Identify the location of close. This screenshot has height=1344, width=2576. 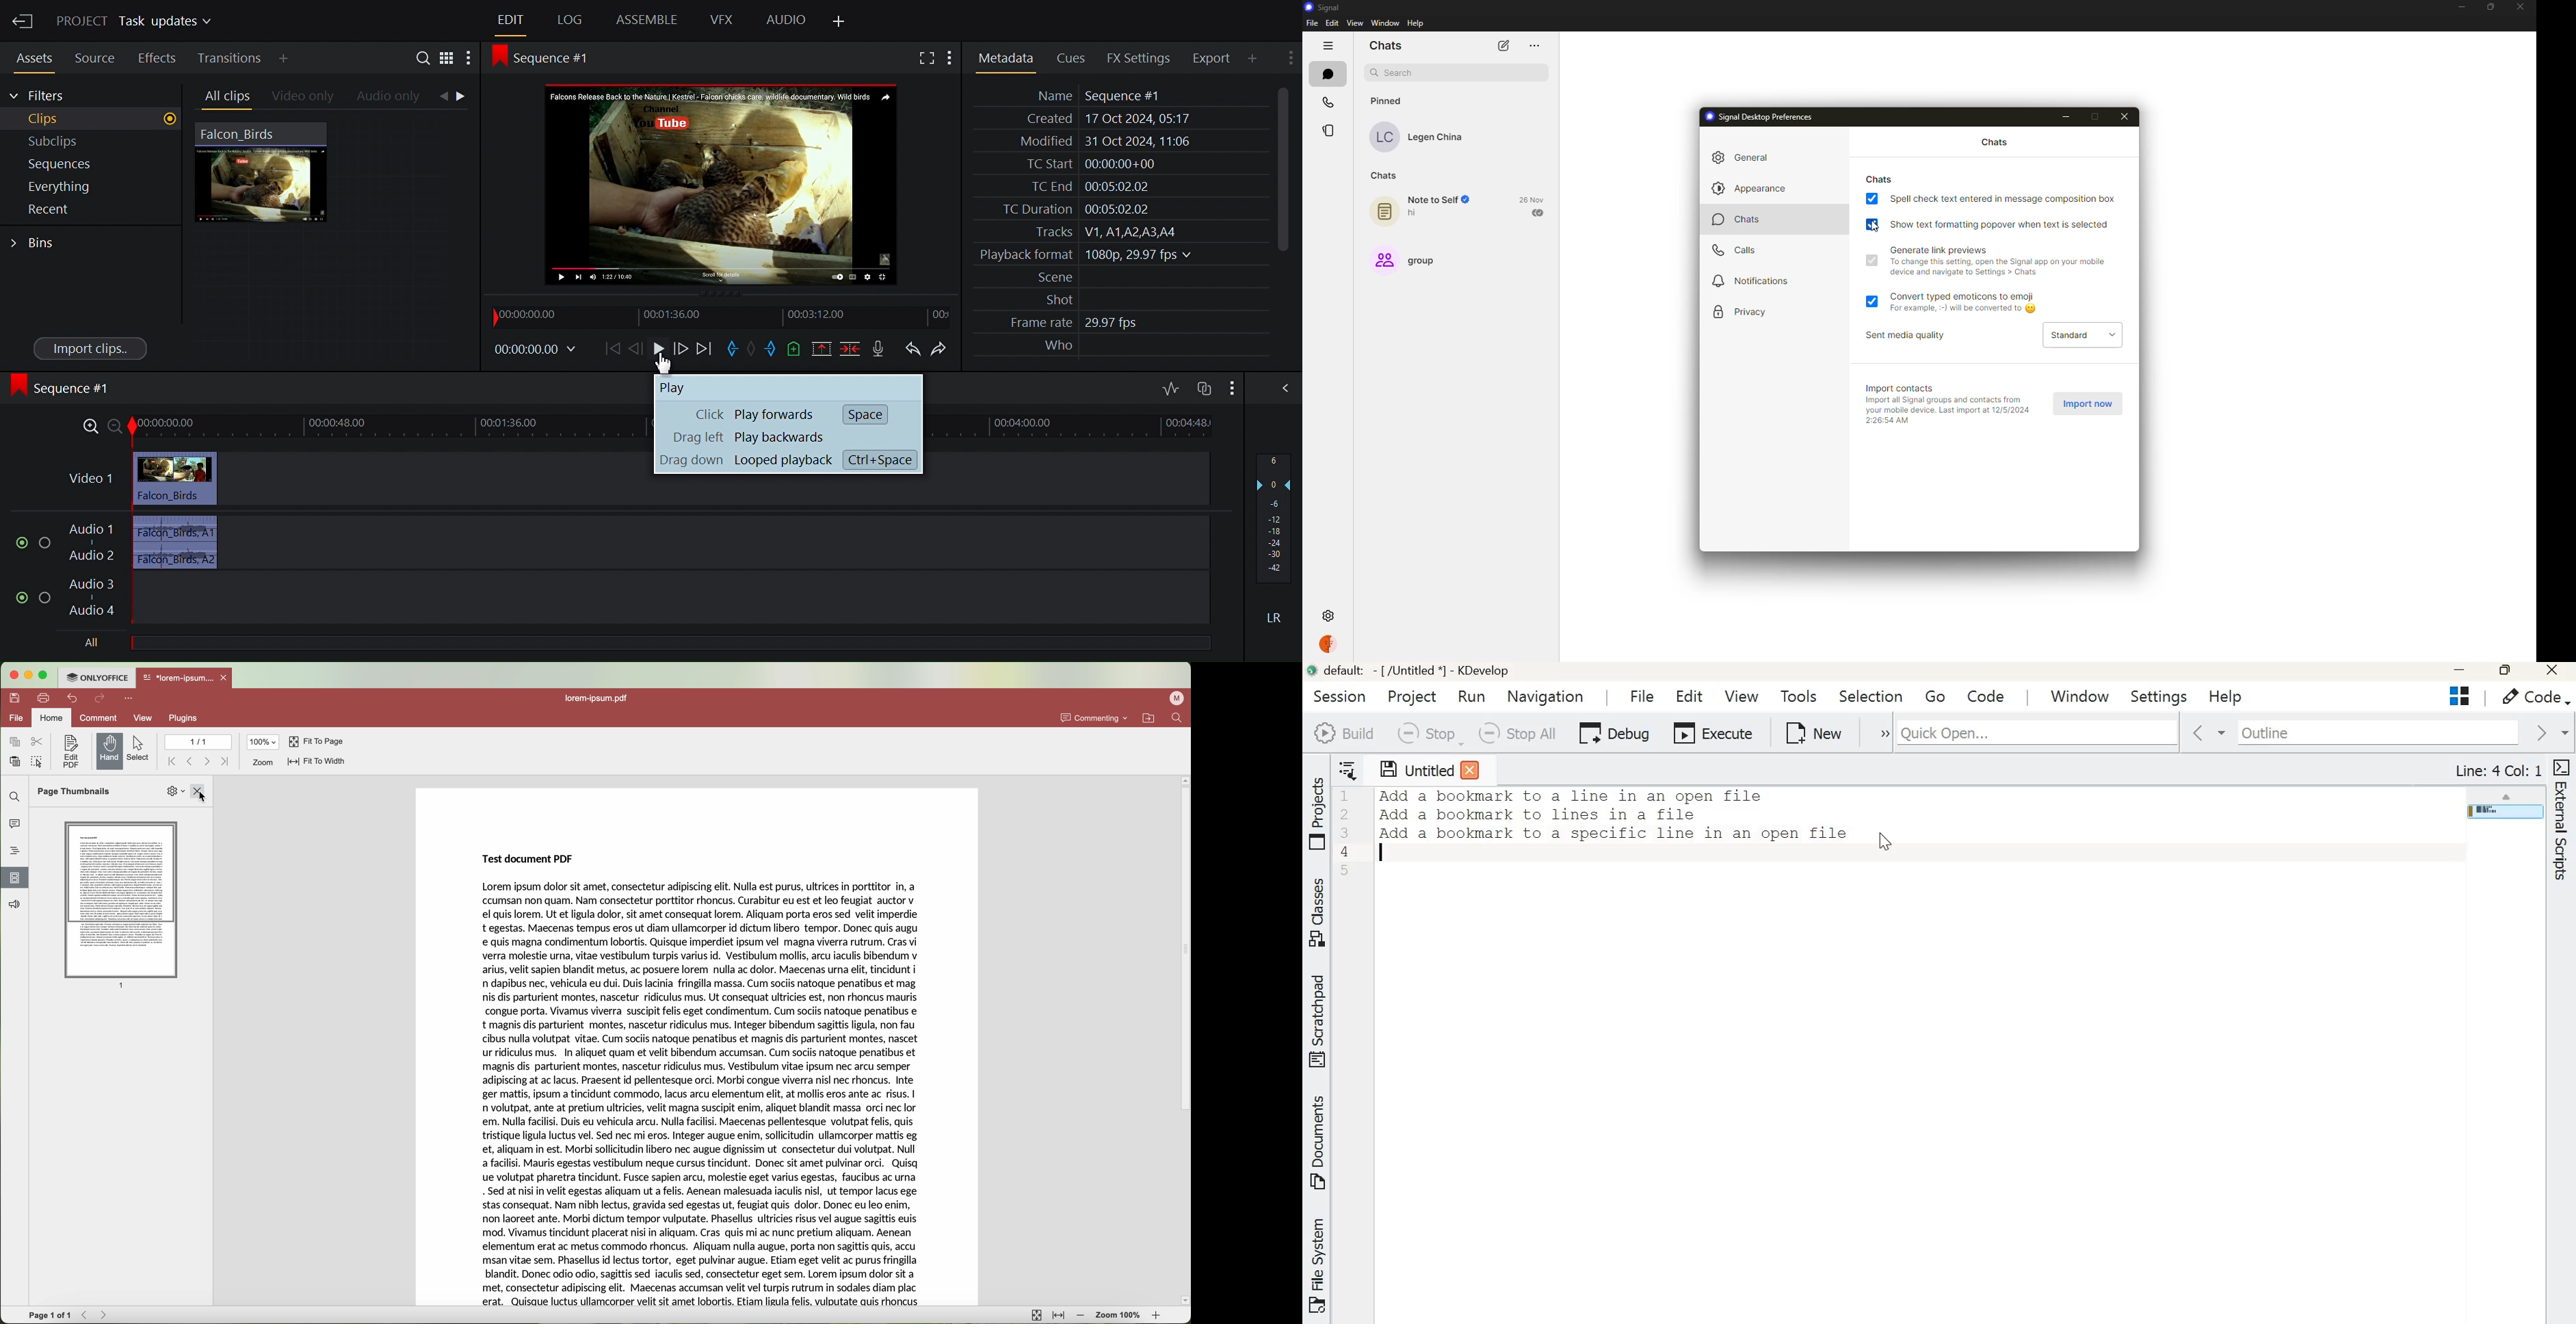
(226, 678).